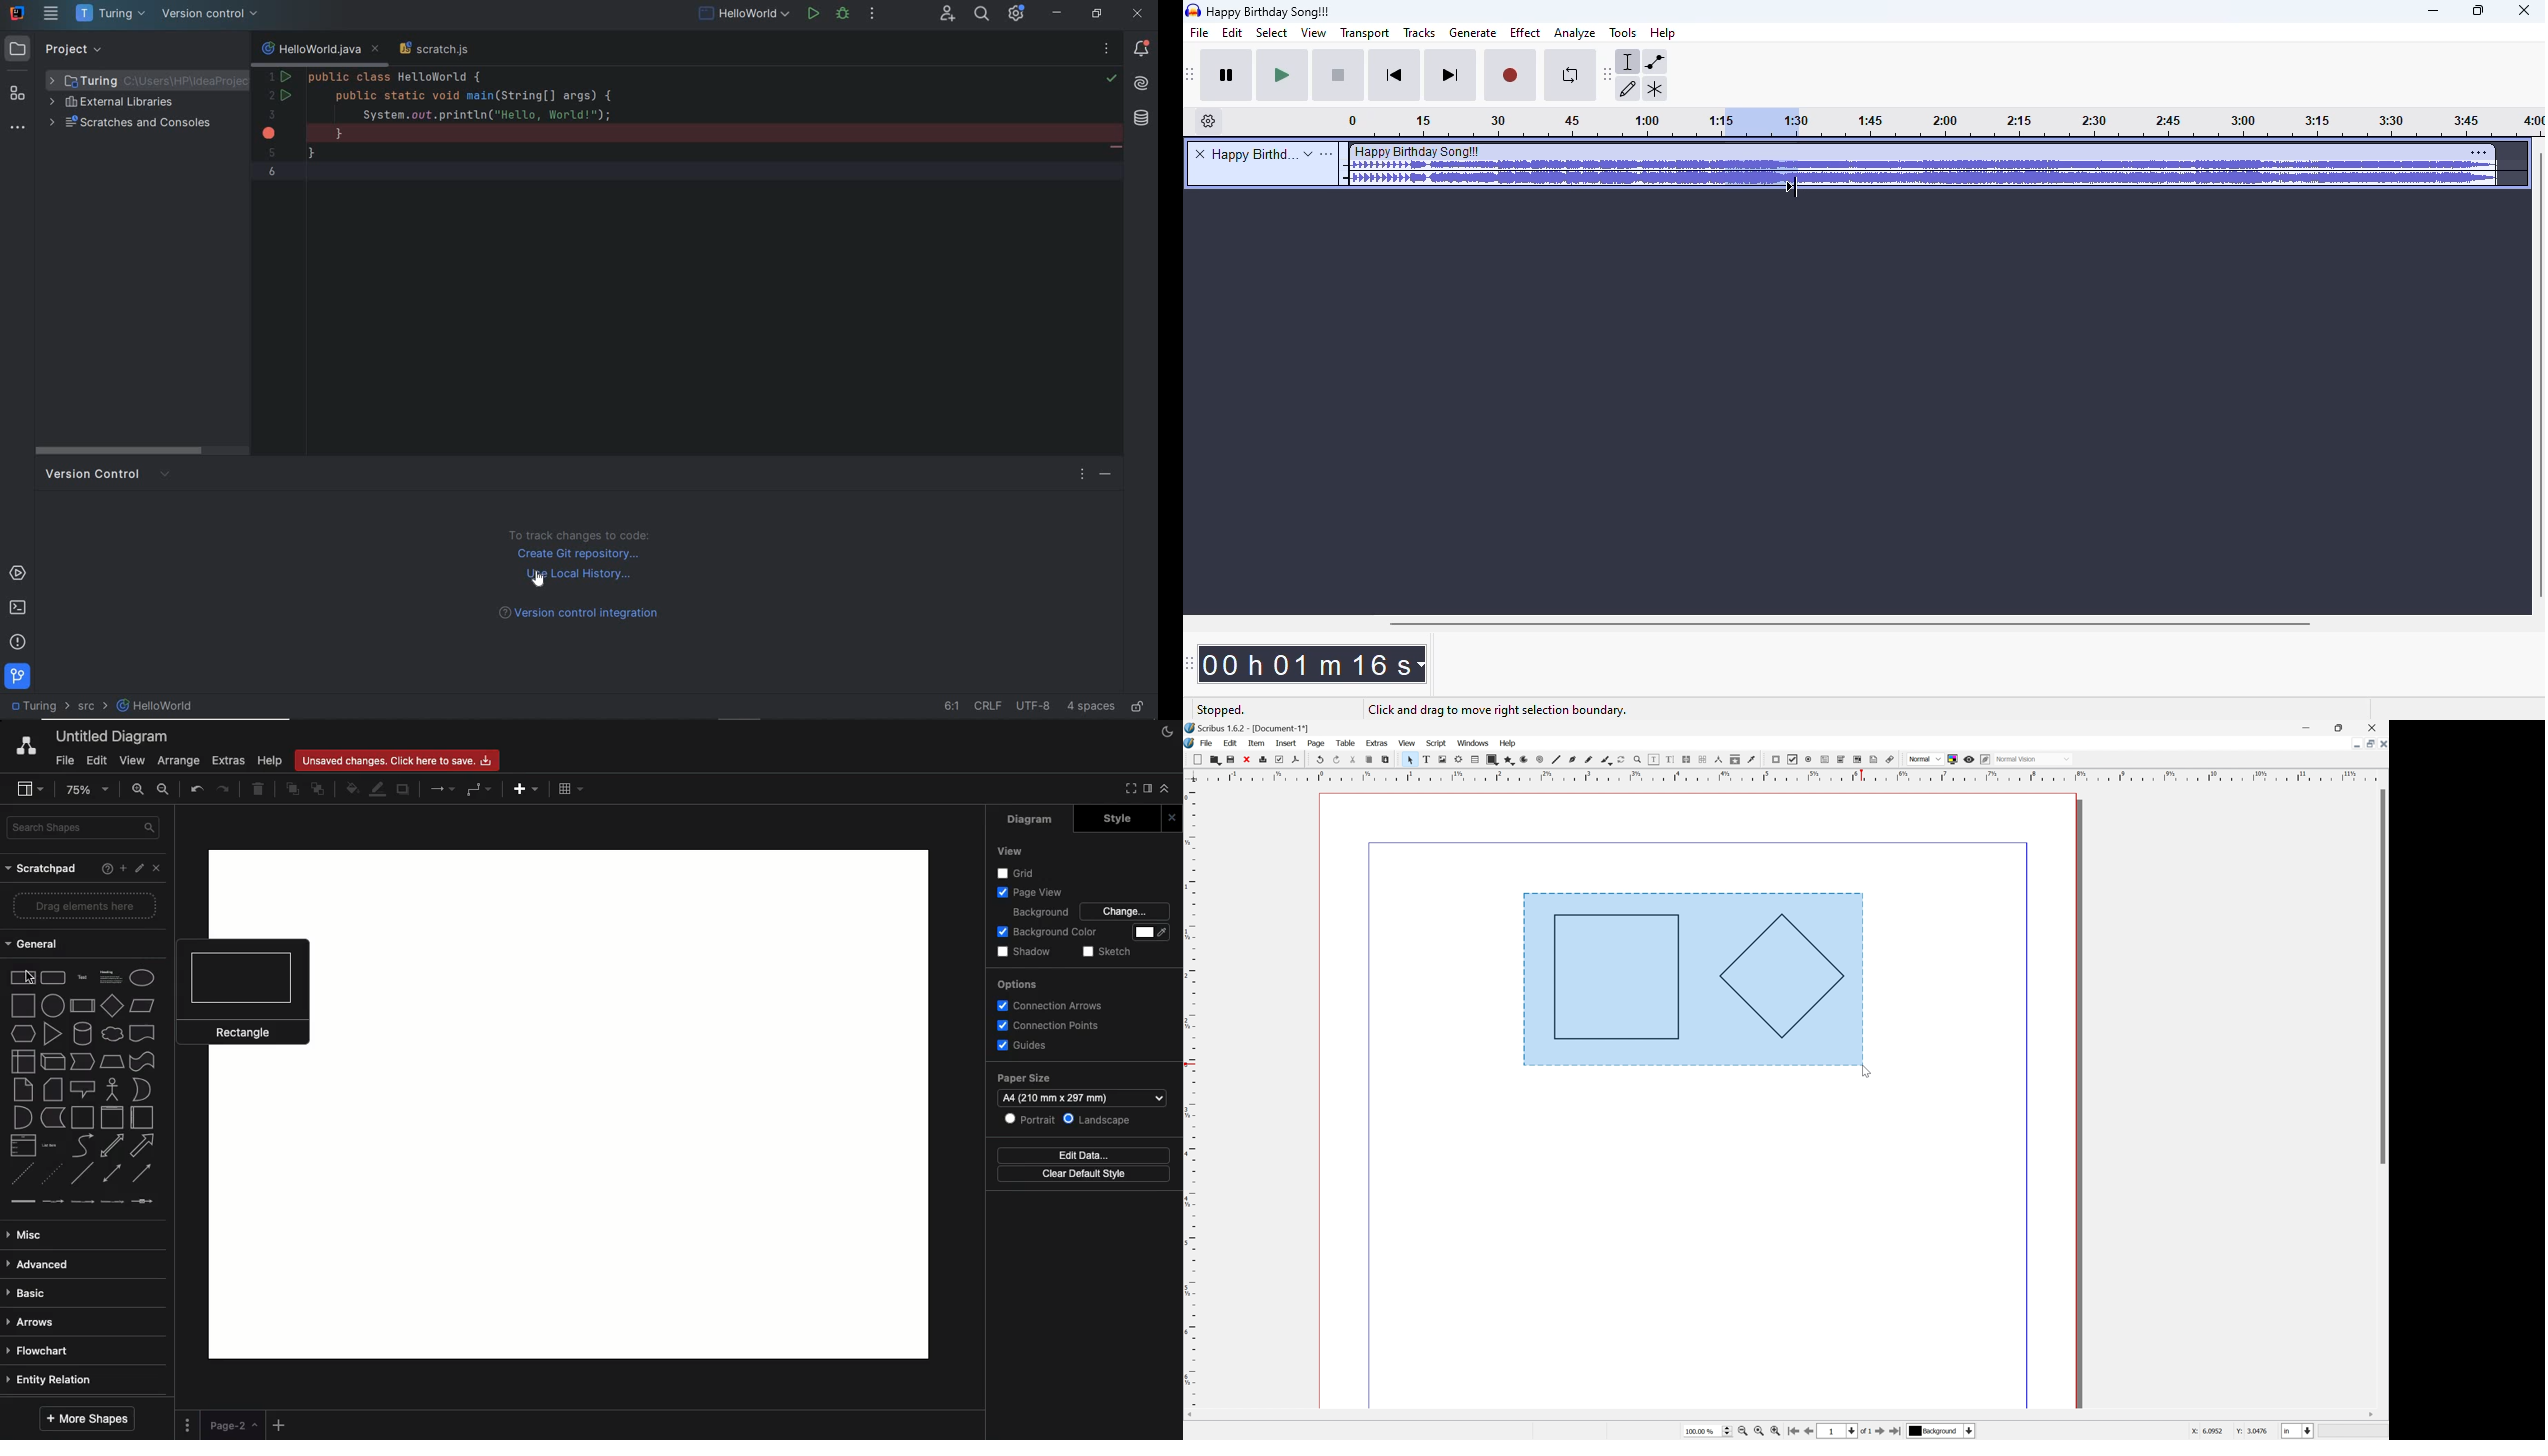  I want to click on card, so click(51, 1088).